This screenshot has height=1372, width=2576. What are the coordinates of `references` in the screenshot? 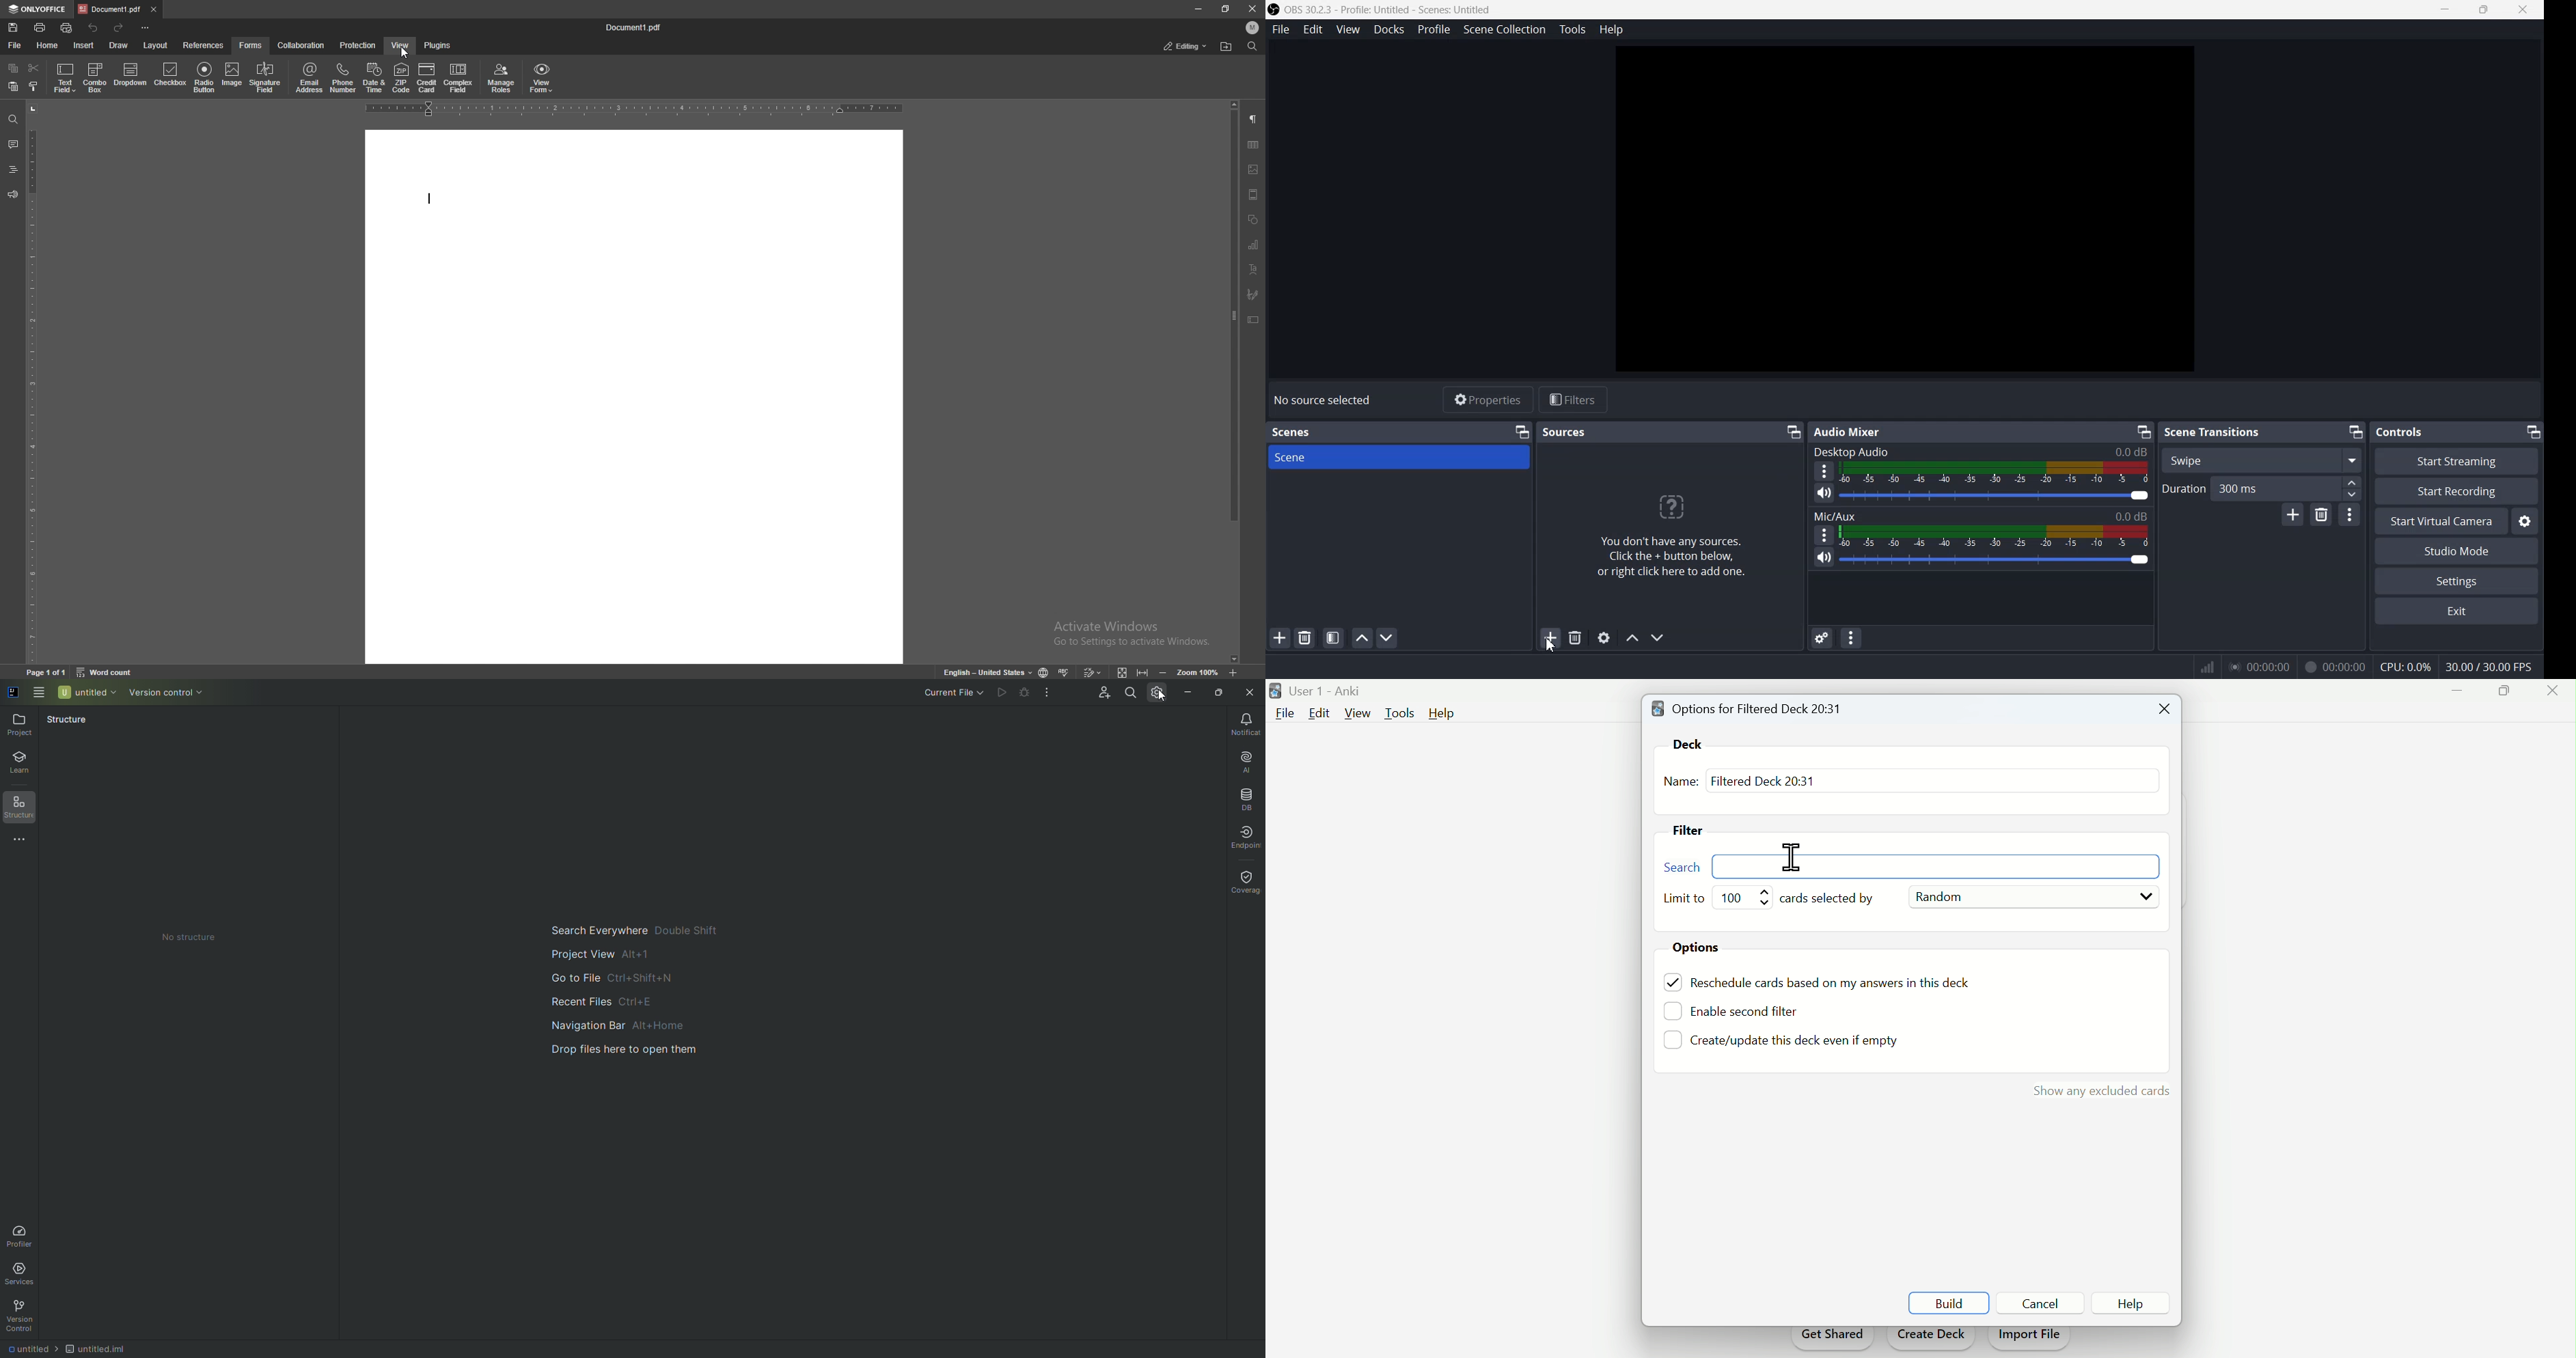 It's located at (204, 44).